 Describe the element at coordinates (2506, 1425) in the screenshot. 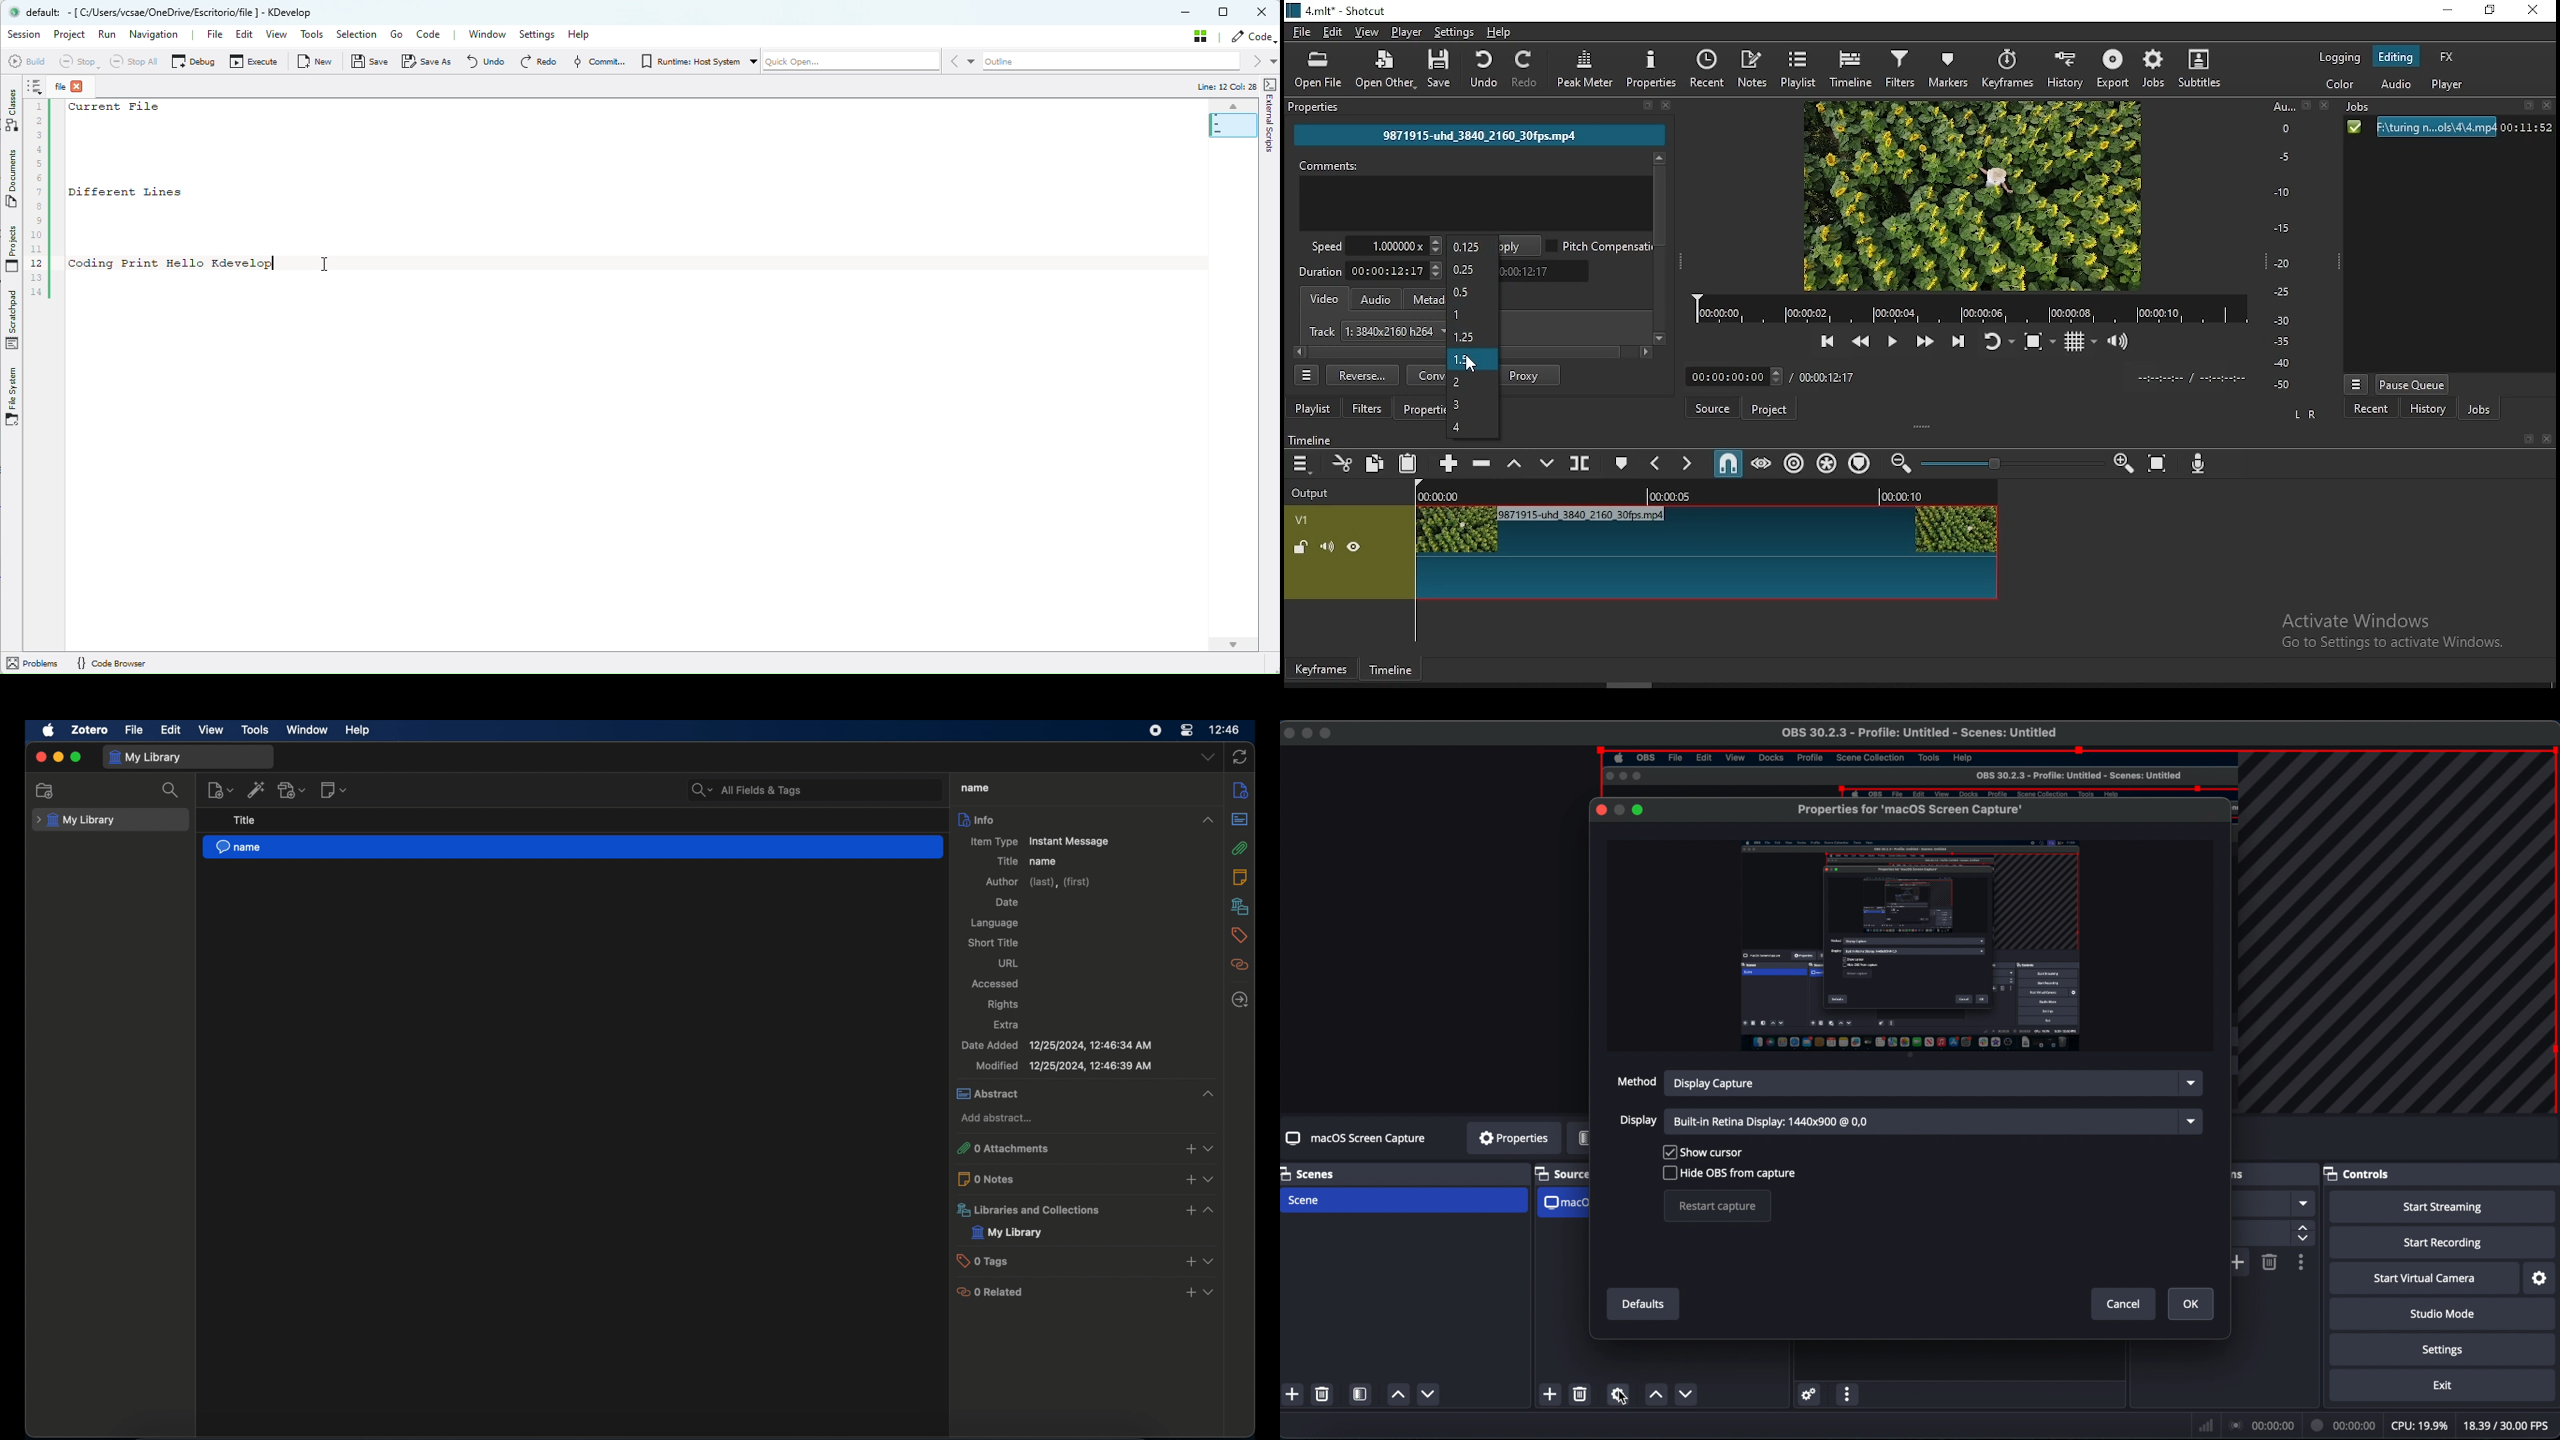

I see `frames per second` at that location.